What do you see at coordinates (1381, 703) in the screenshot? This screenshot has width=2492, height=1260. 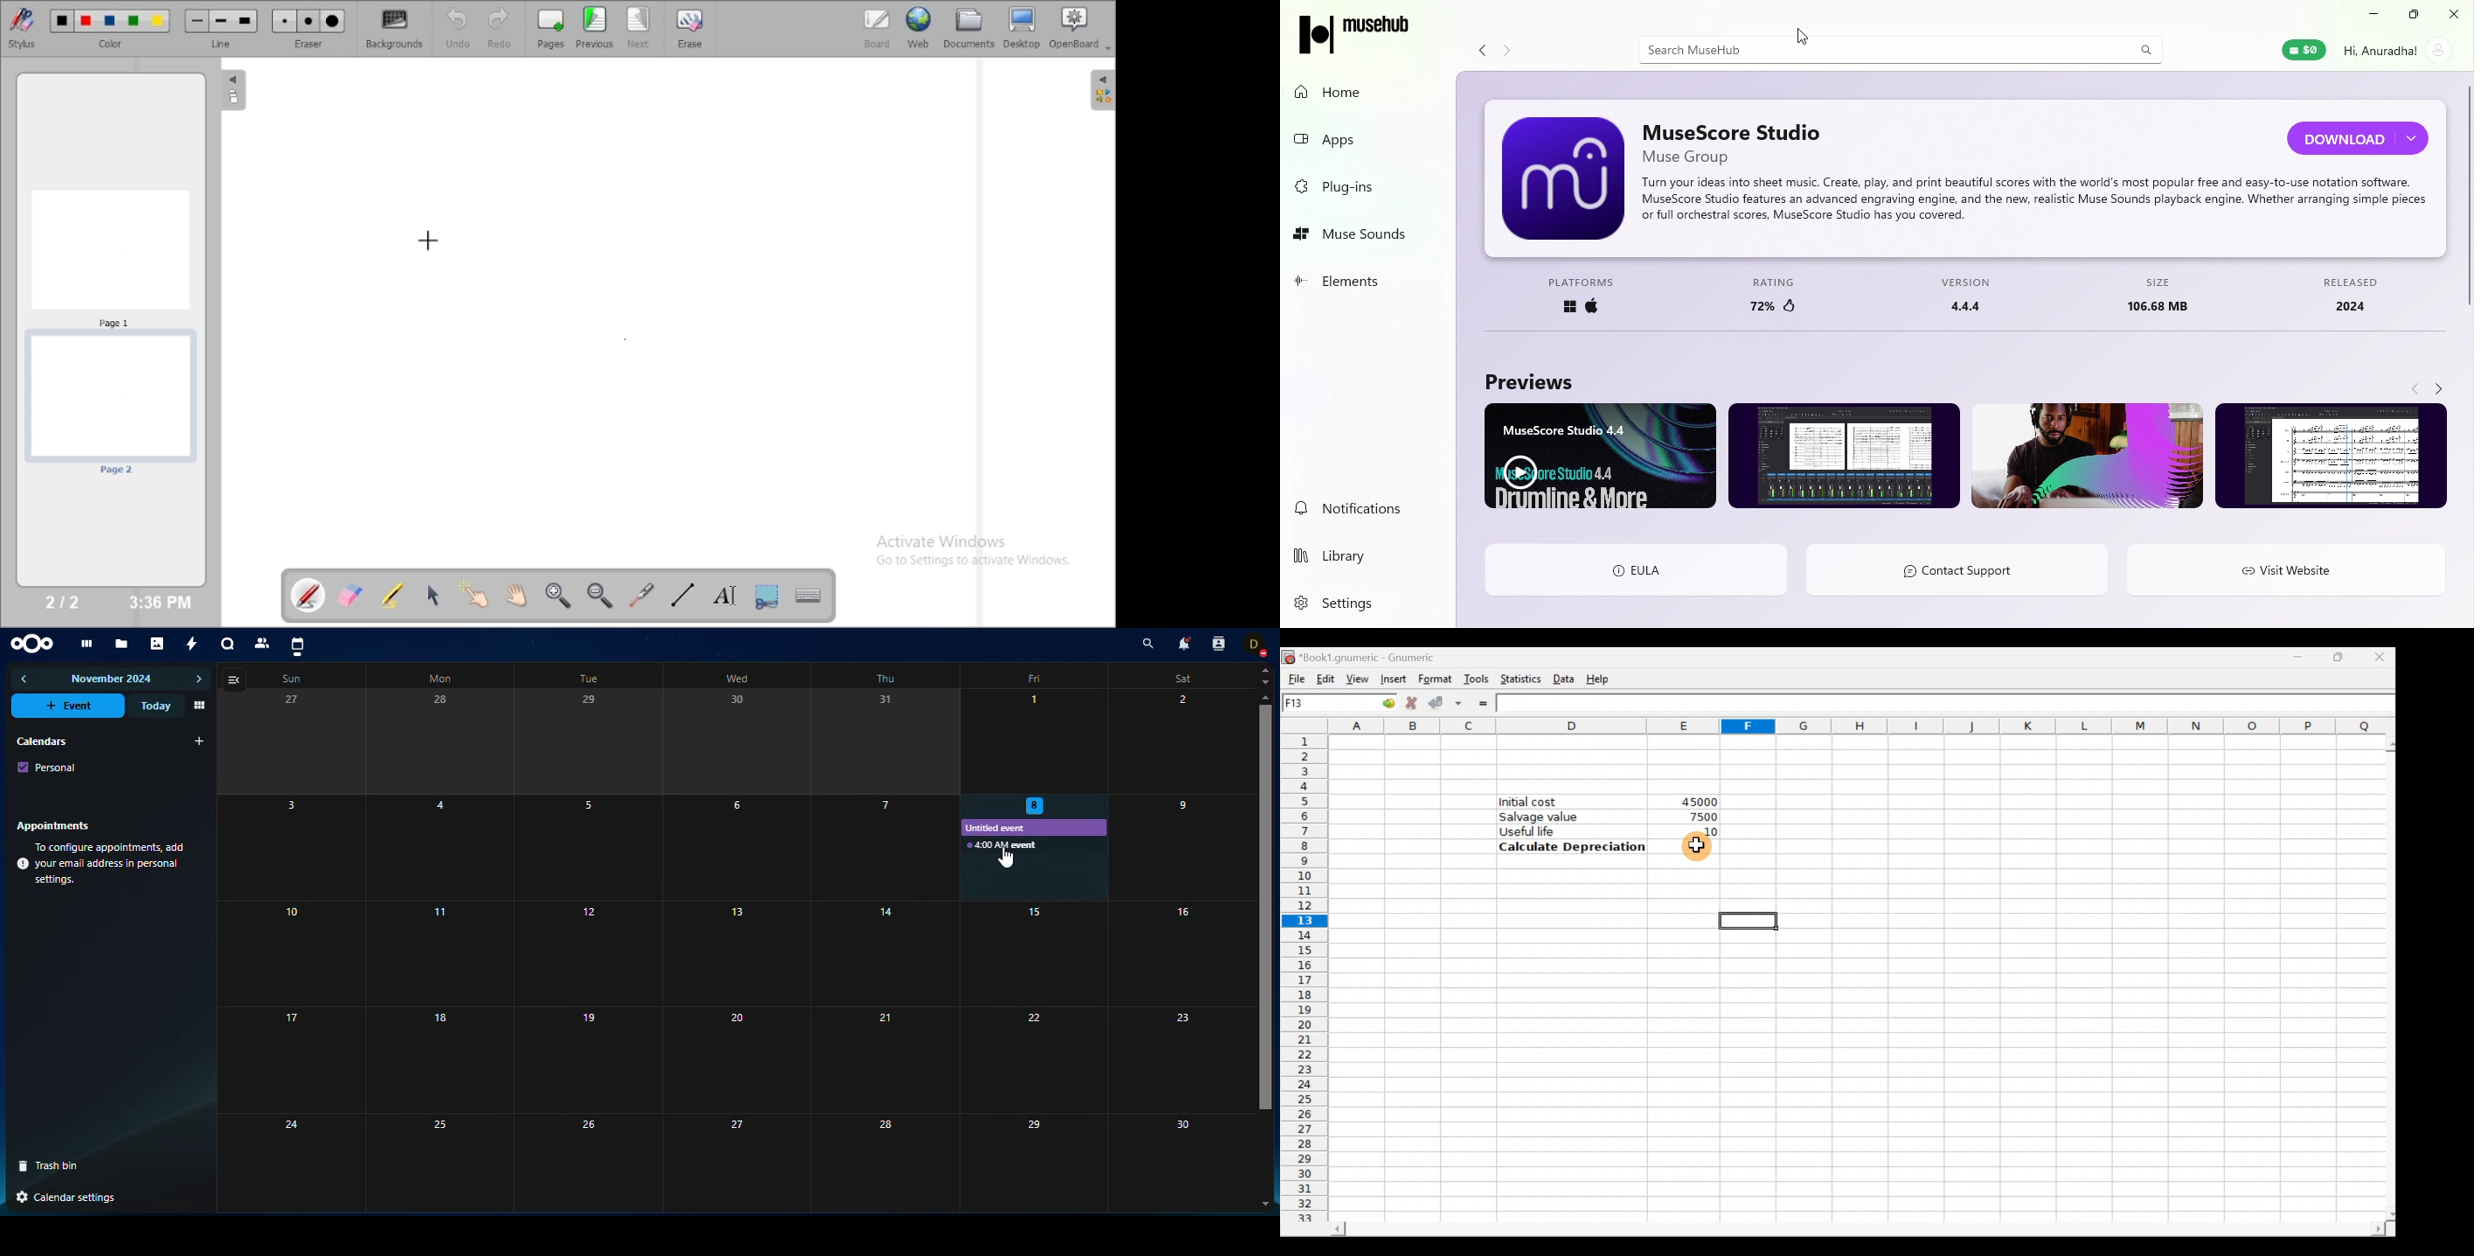 I see `go to` at bounding box center [1381, 703].